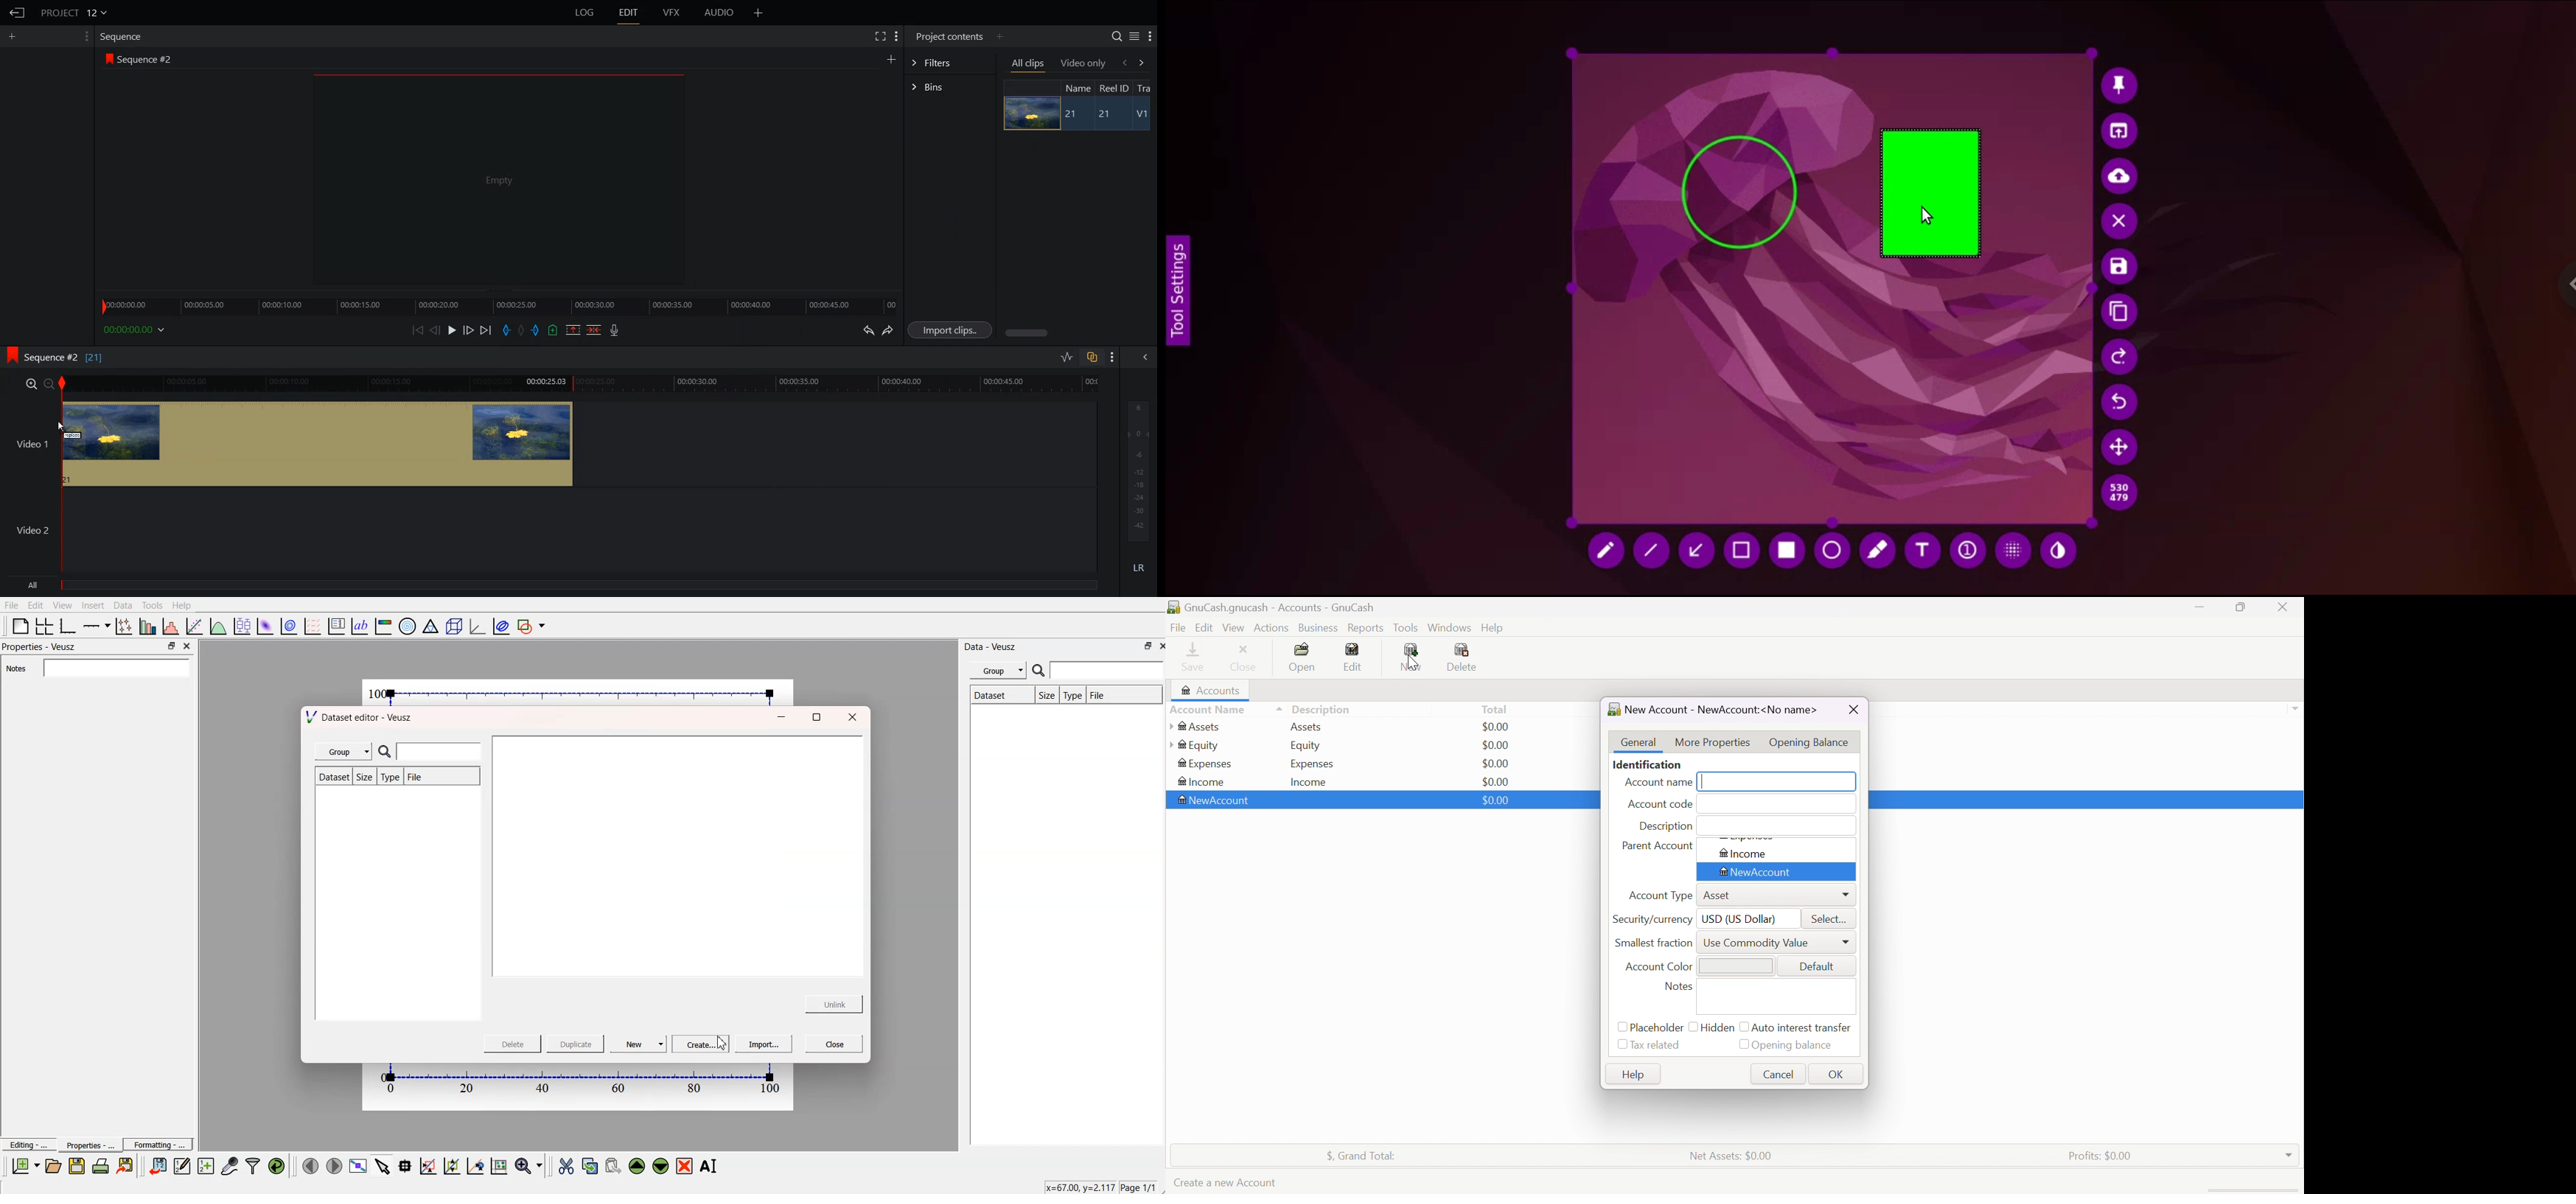 The height and width of the screenshot is (1204, 2576). Describe the element at coordinates (1693, 1028) in the screenshot. I see `Checkbox` at that location.